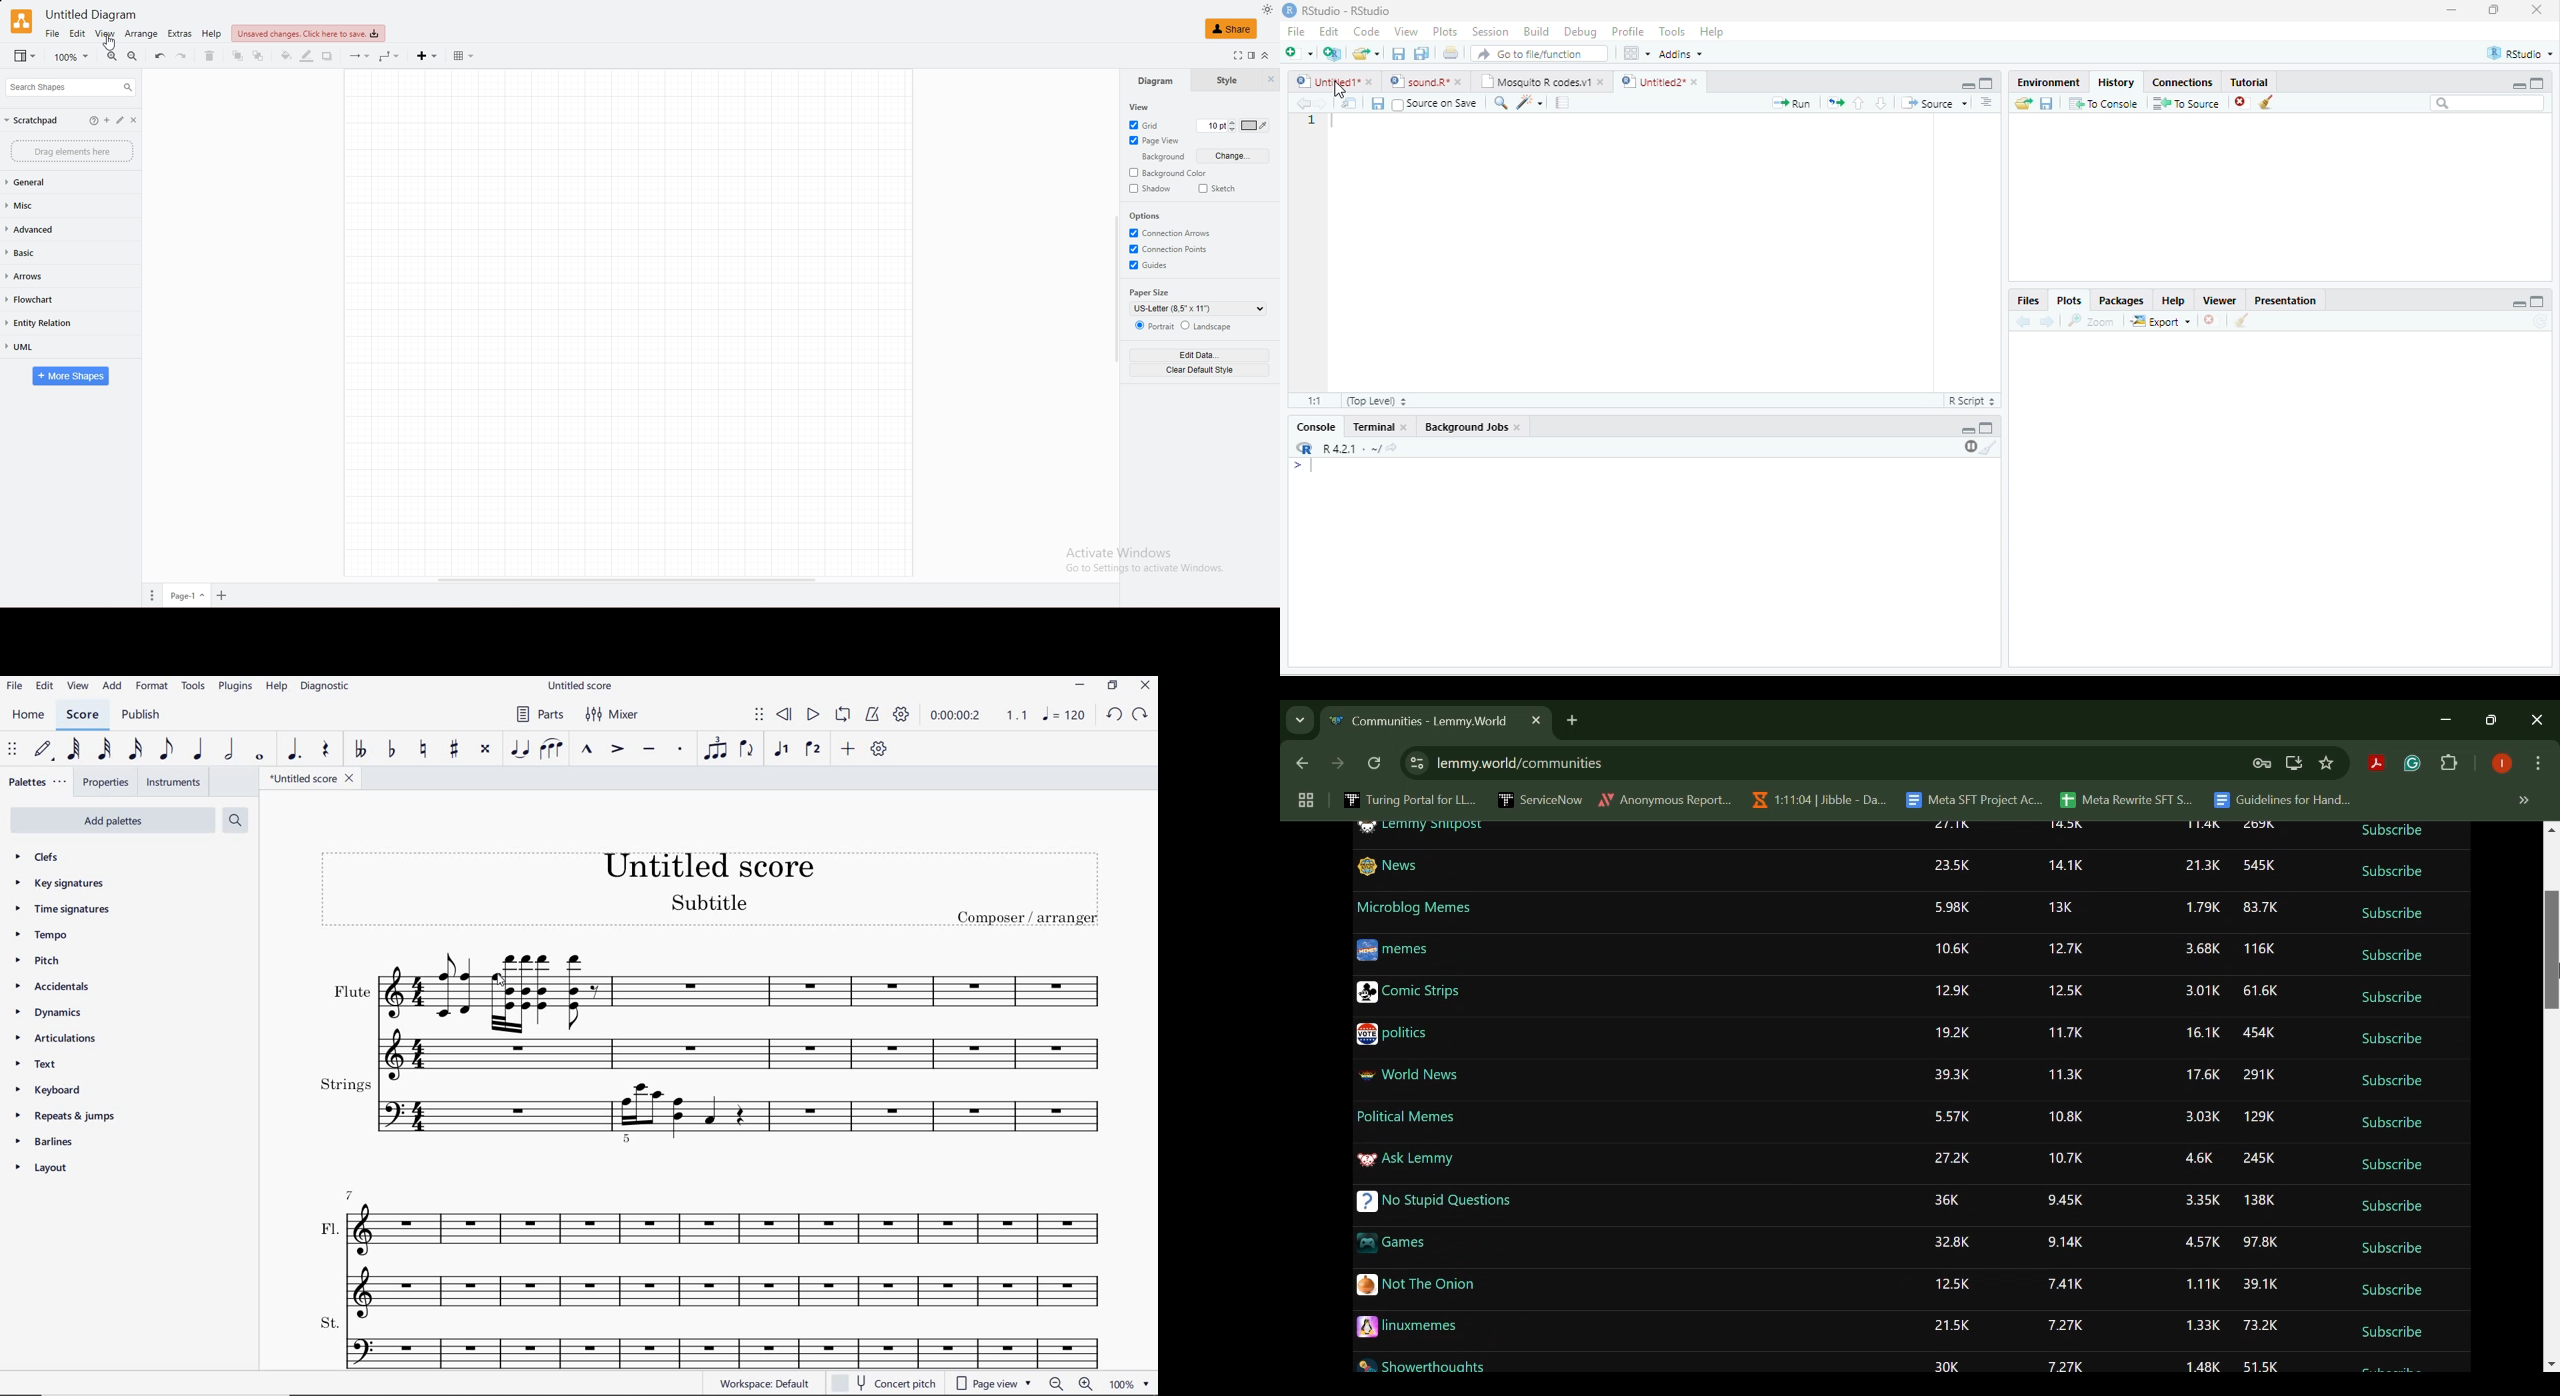 This screenshot has width=2576, height=1400. I want to click on background, so click(1162, 157).